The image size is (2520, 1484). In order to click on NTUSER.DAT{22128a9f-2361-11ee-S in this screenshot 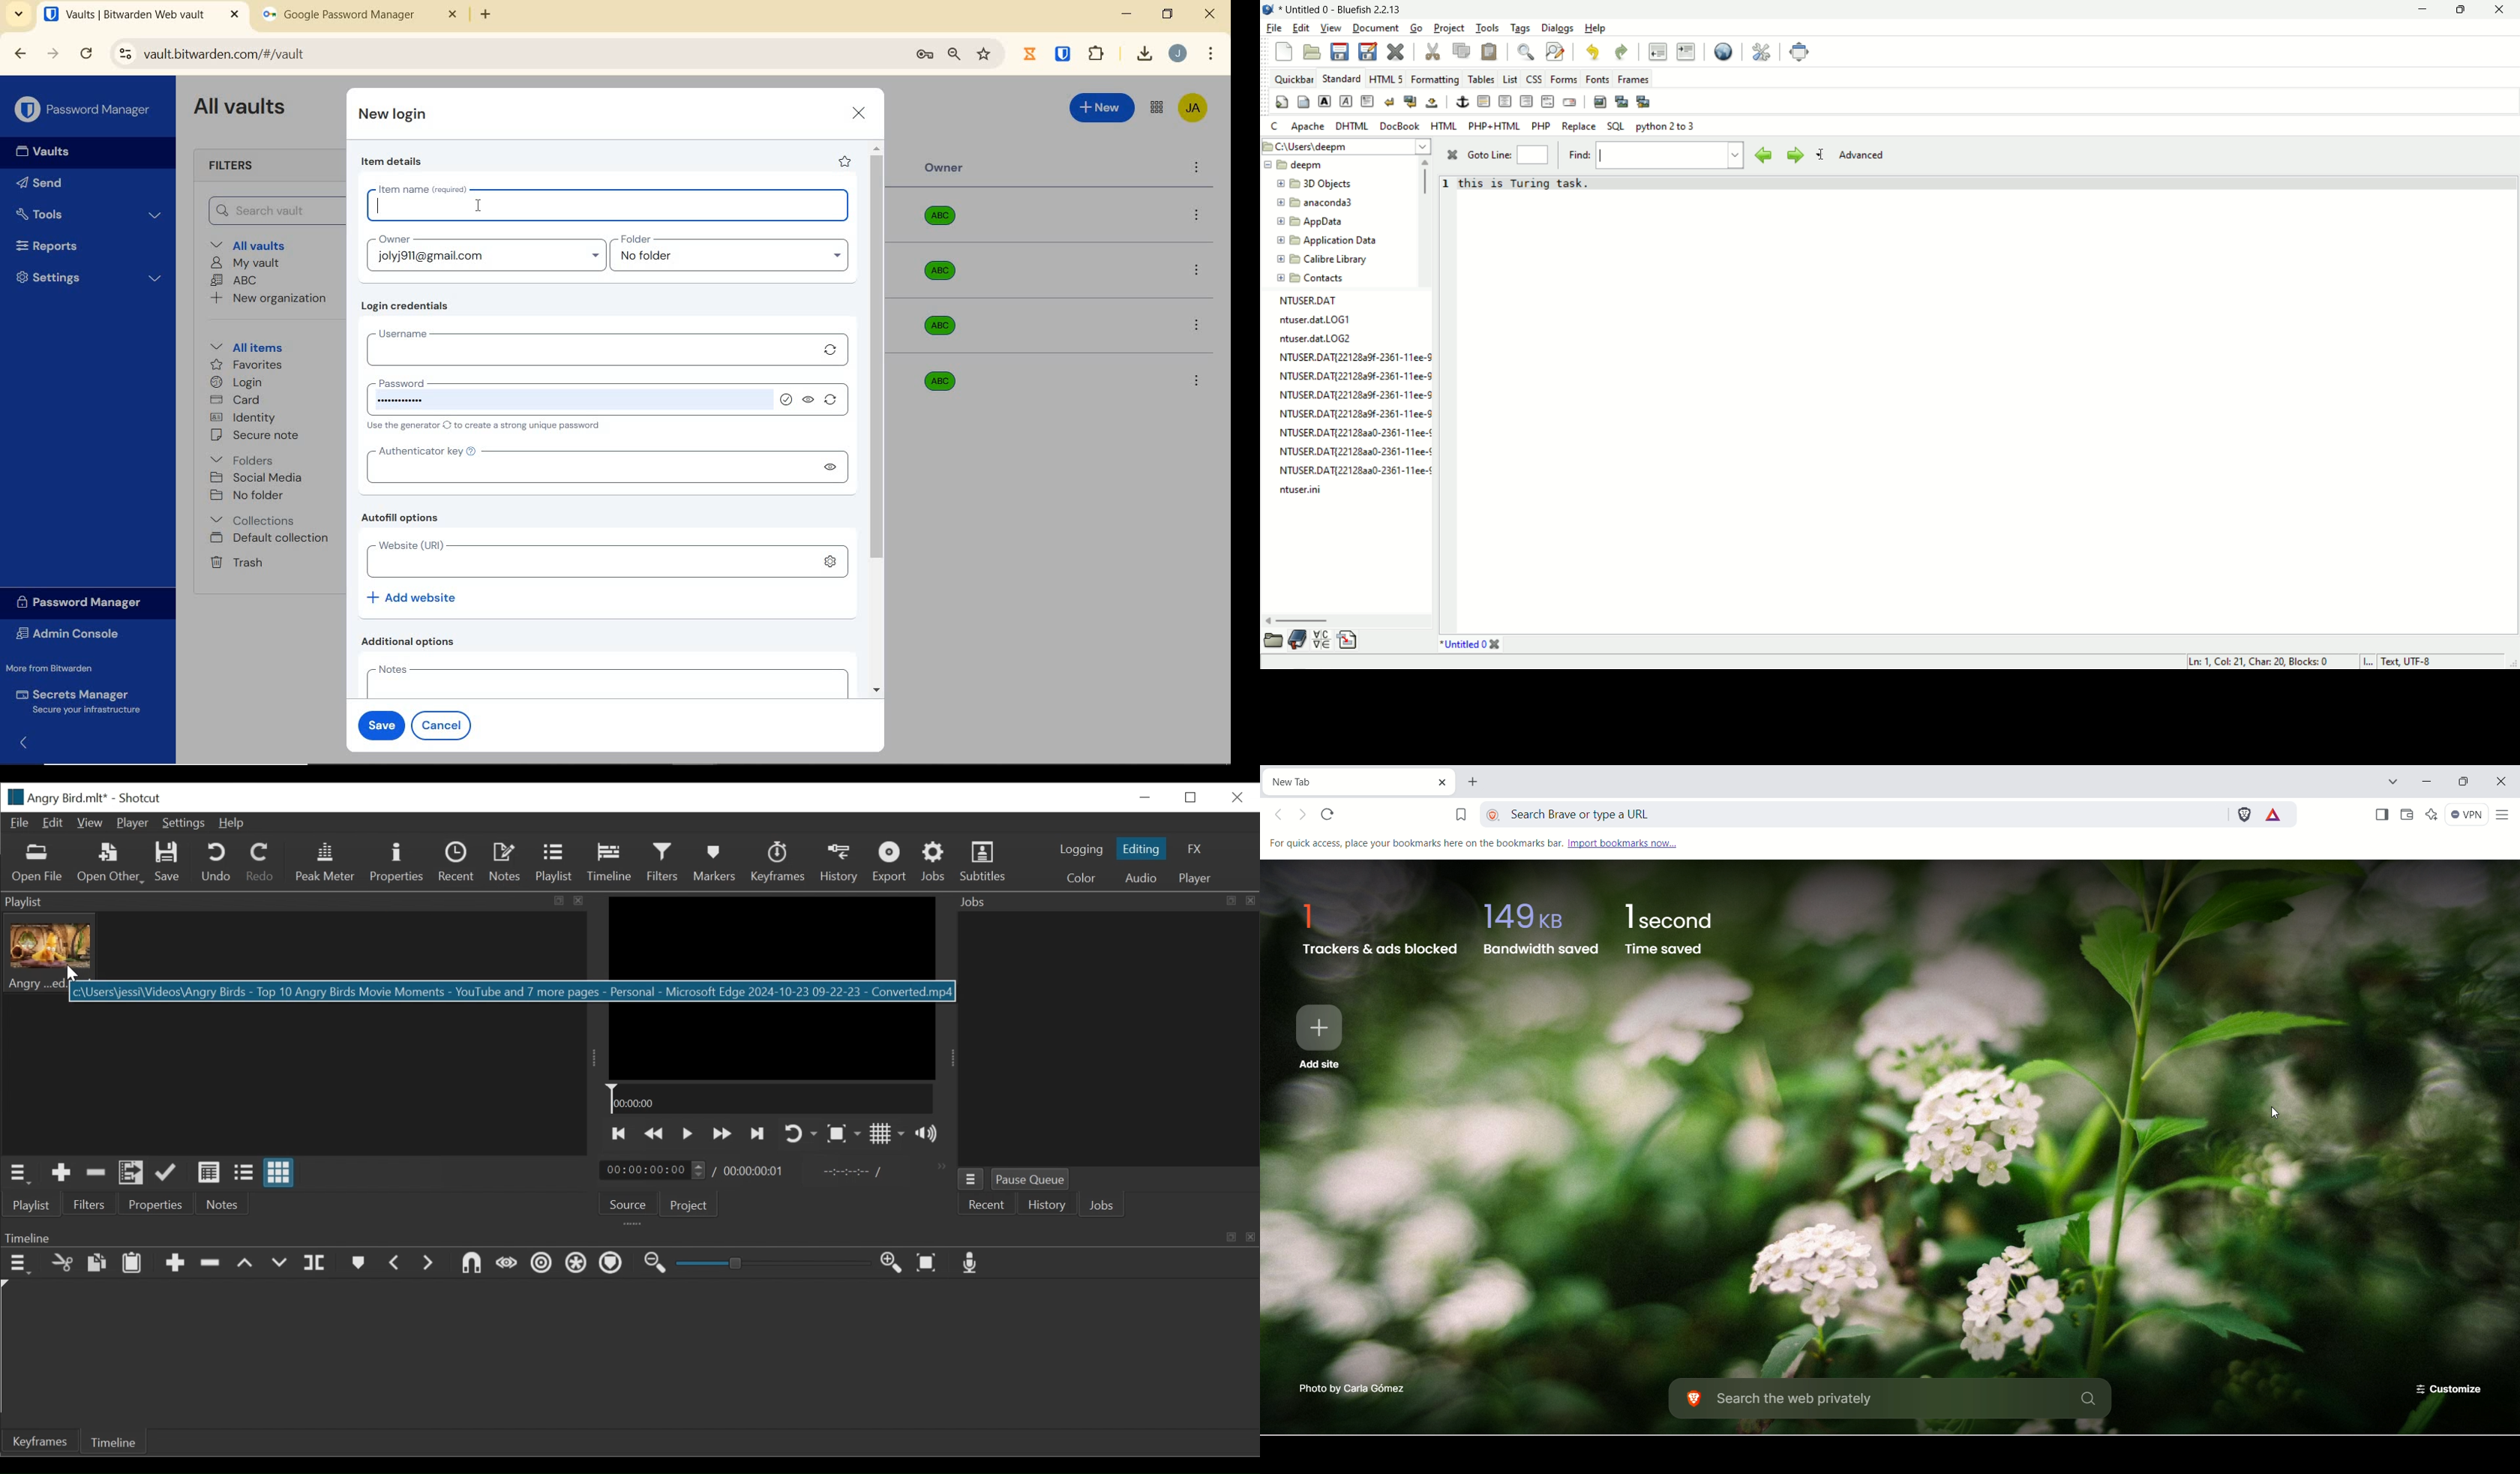, I will do `click(1349, 359)`.